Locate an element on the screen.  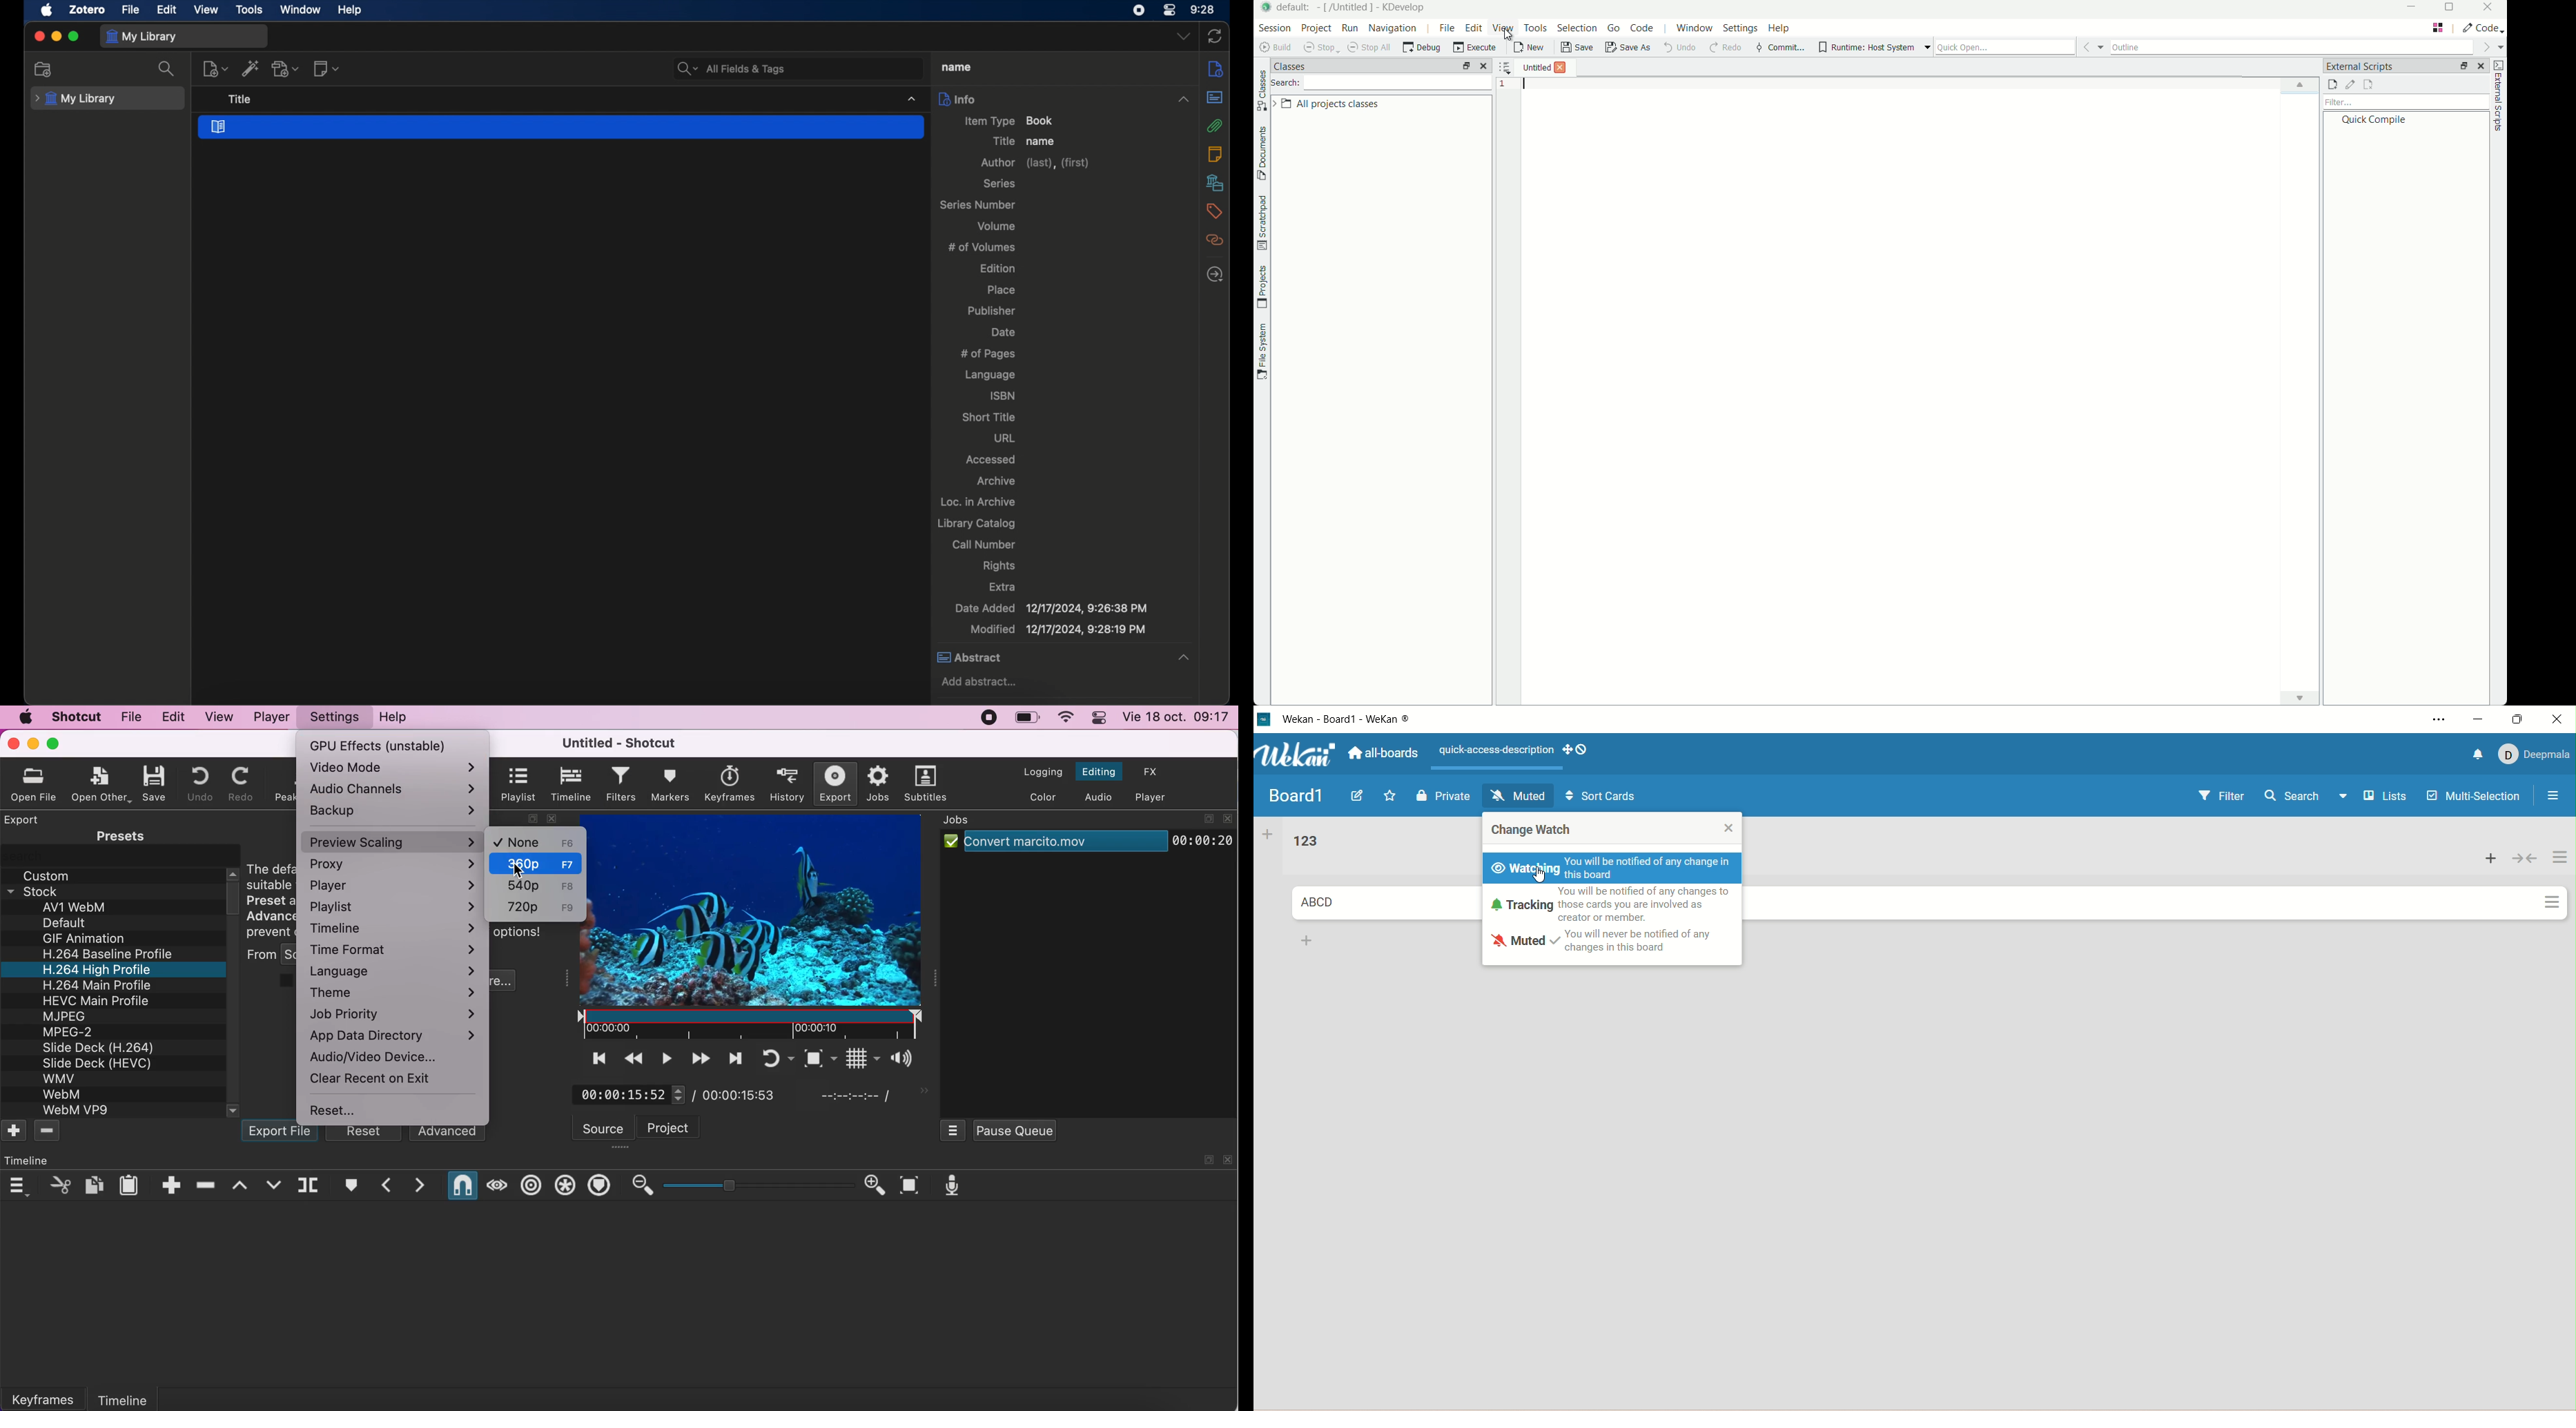
gpu effects (unstable) is located at coordinates (390, 743).